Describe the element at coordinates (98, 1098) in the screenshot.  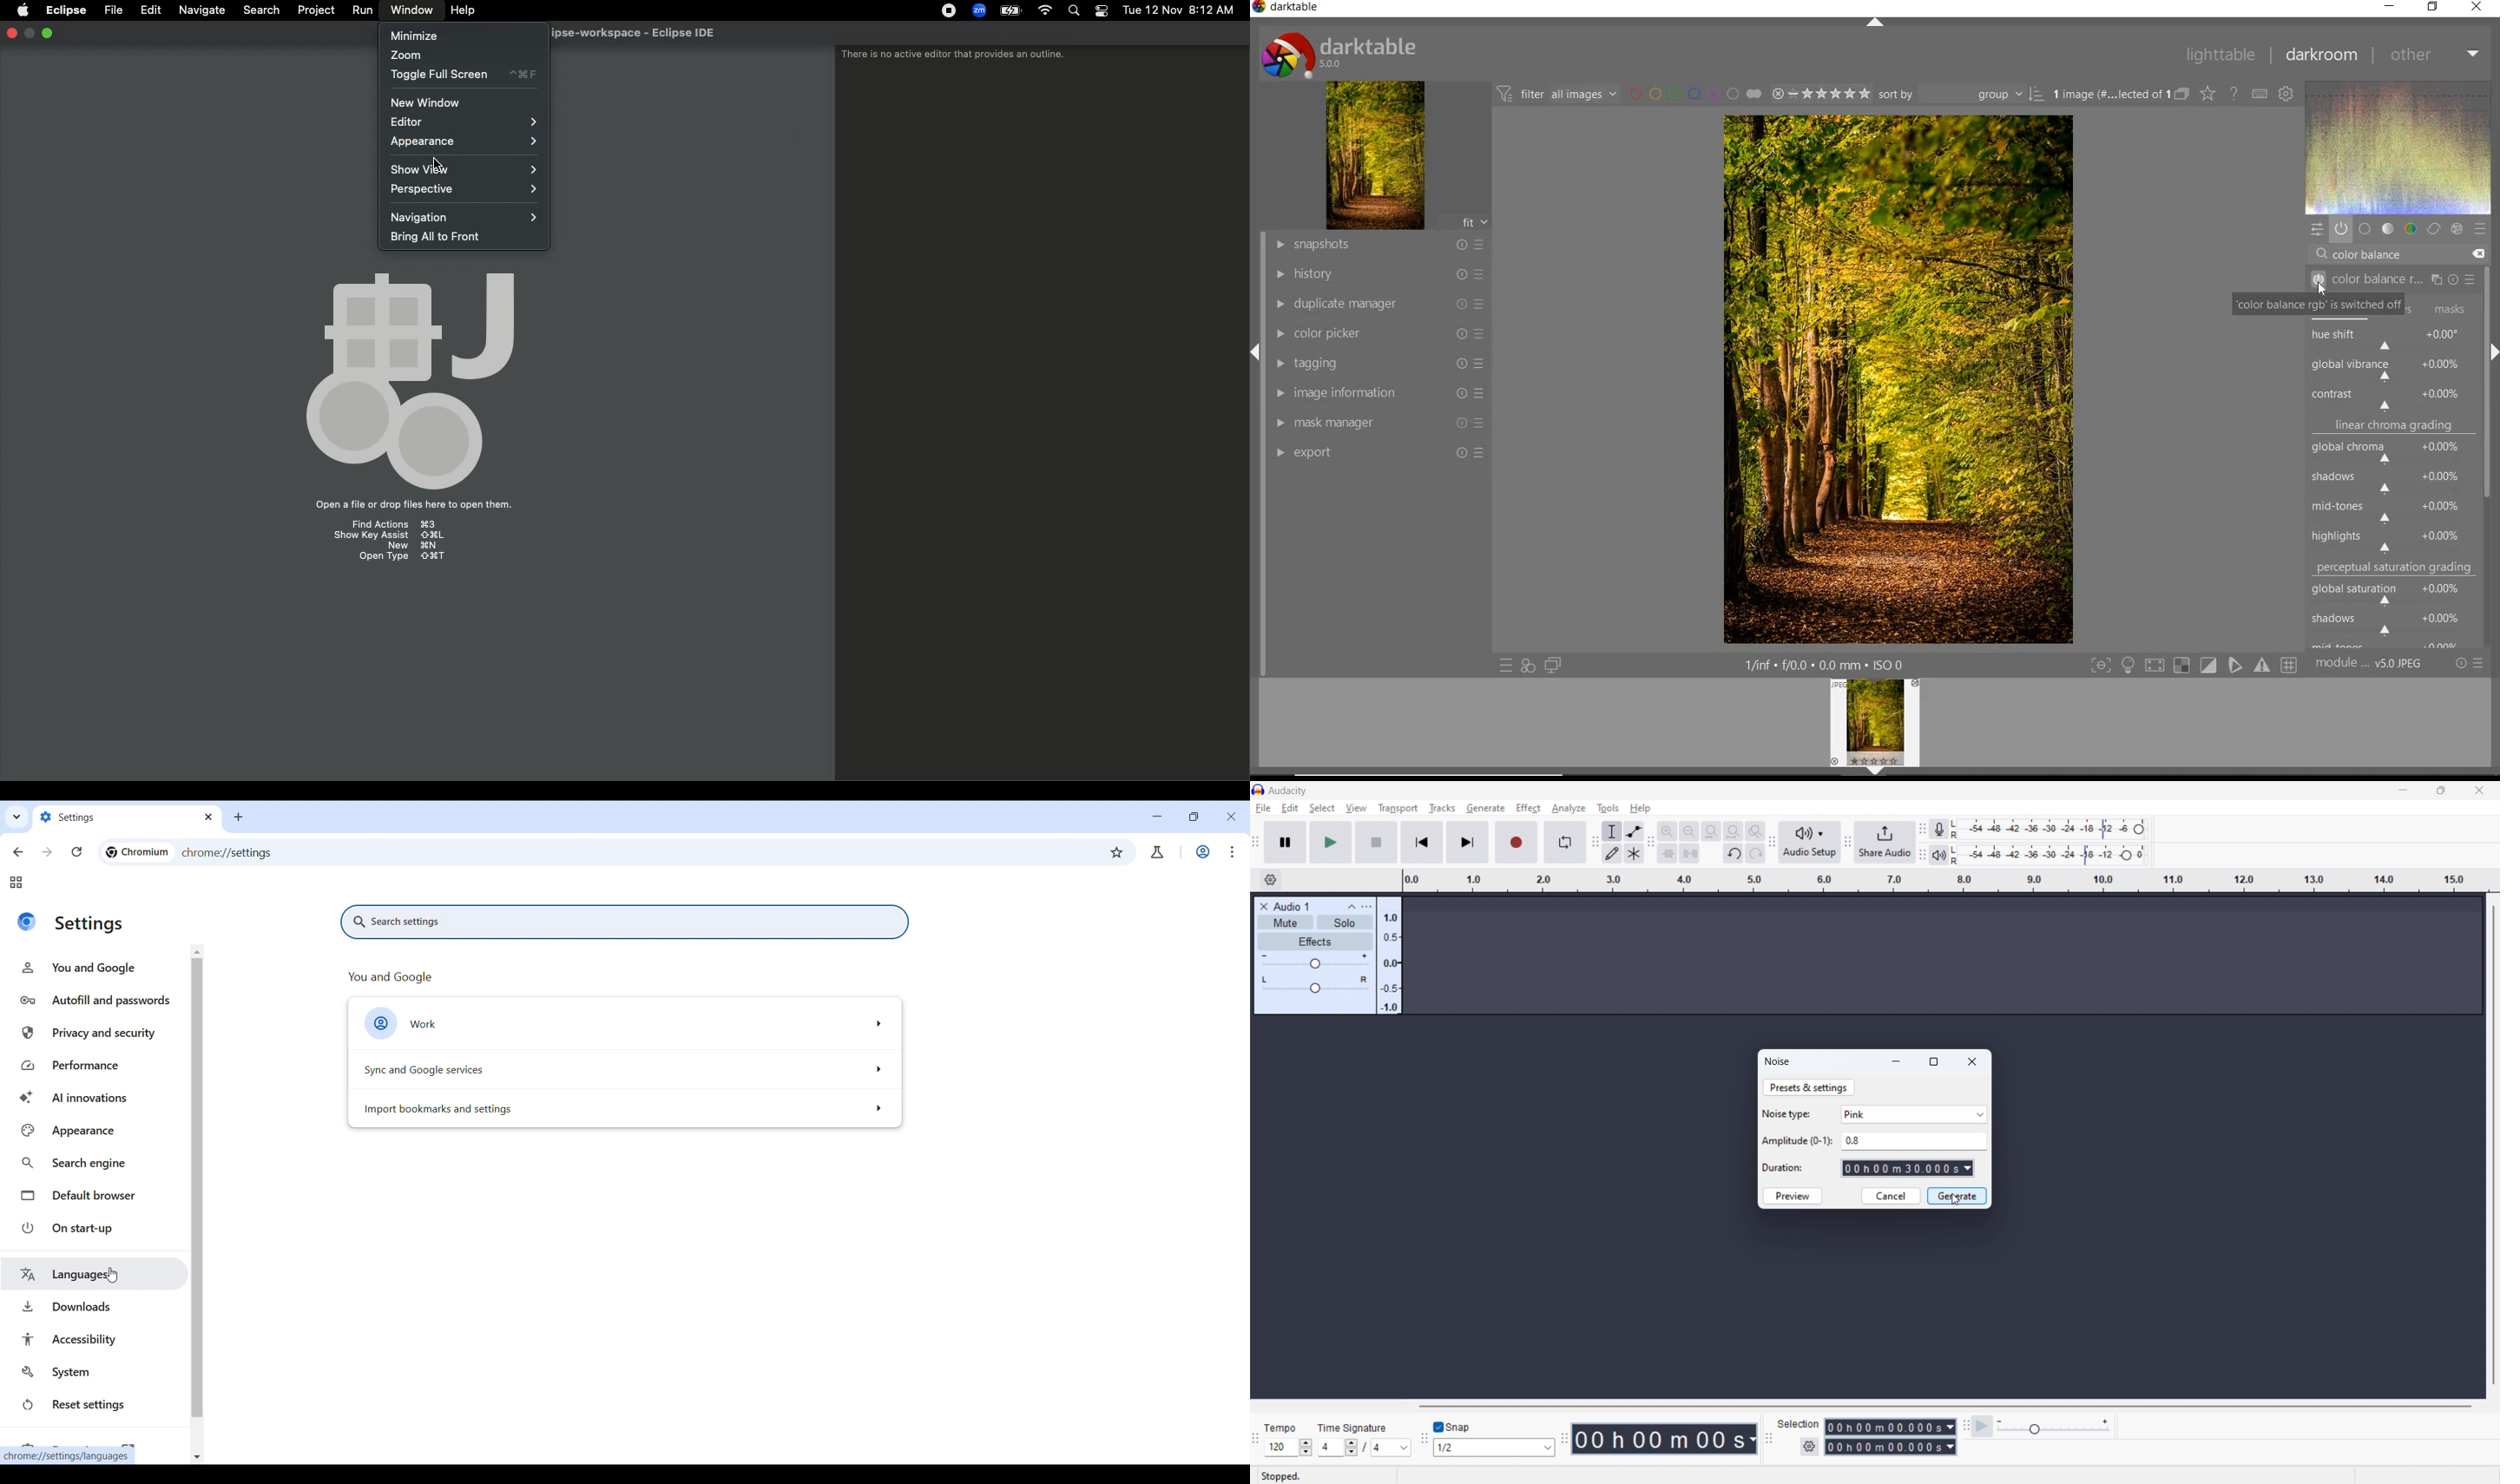
I see `AI innovations` at that location.